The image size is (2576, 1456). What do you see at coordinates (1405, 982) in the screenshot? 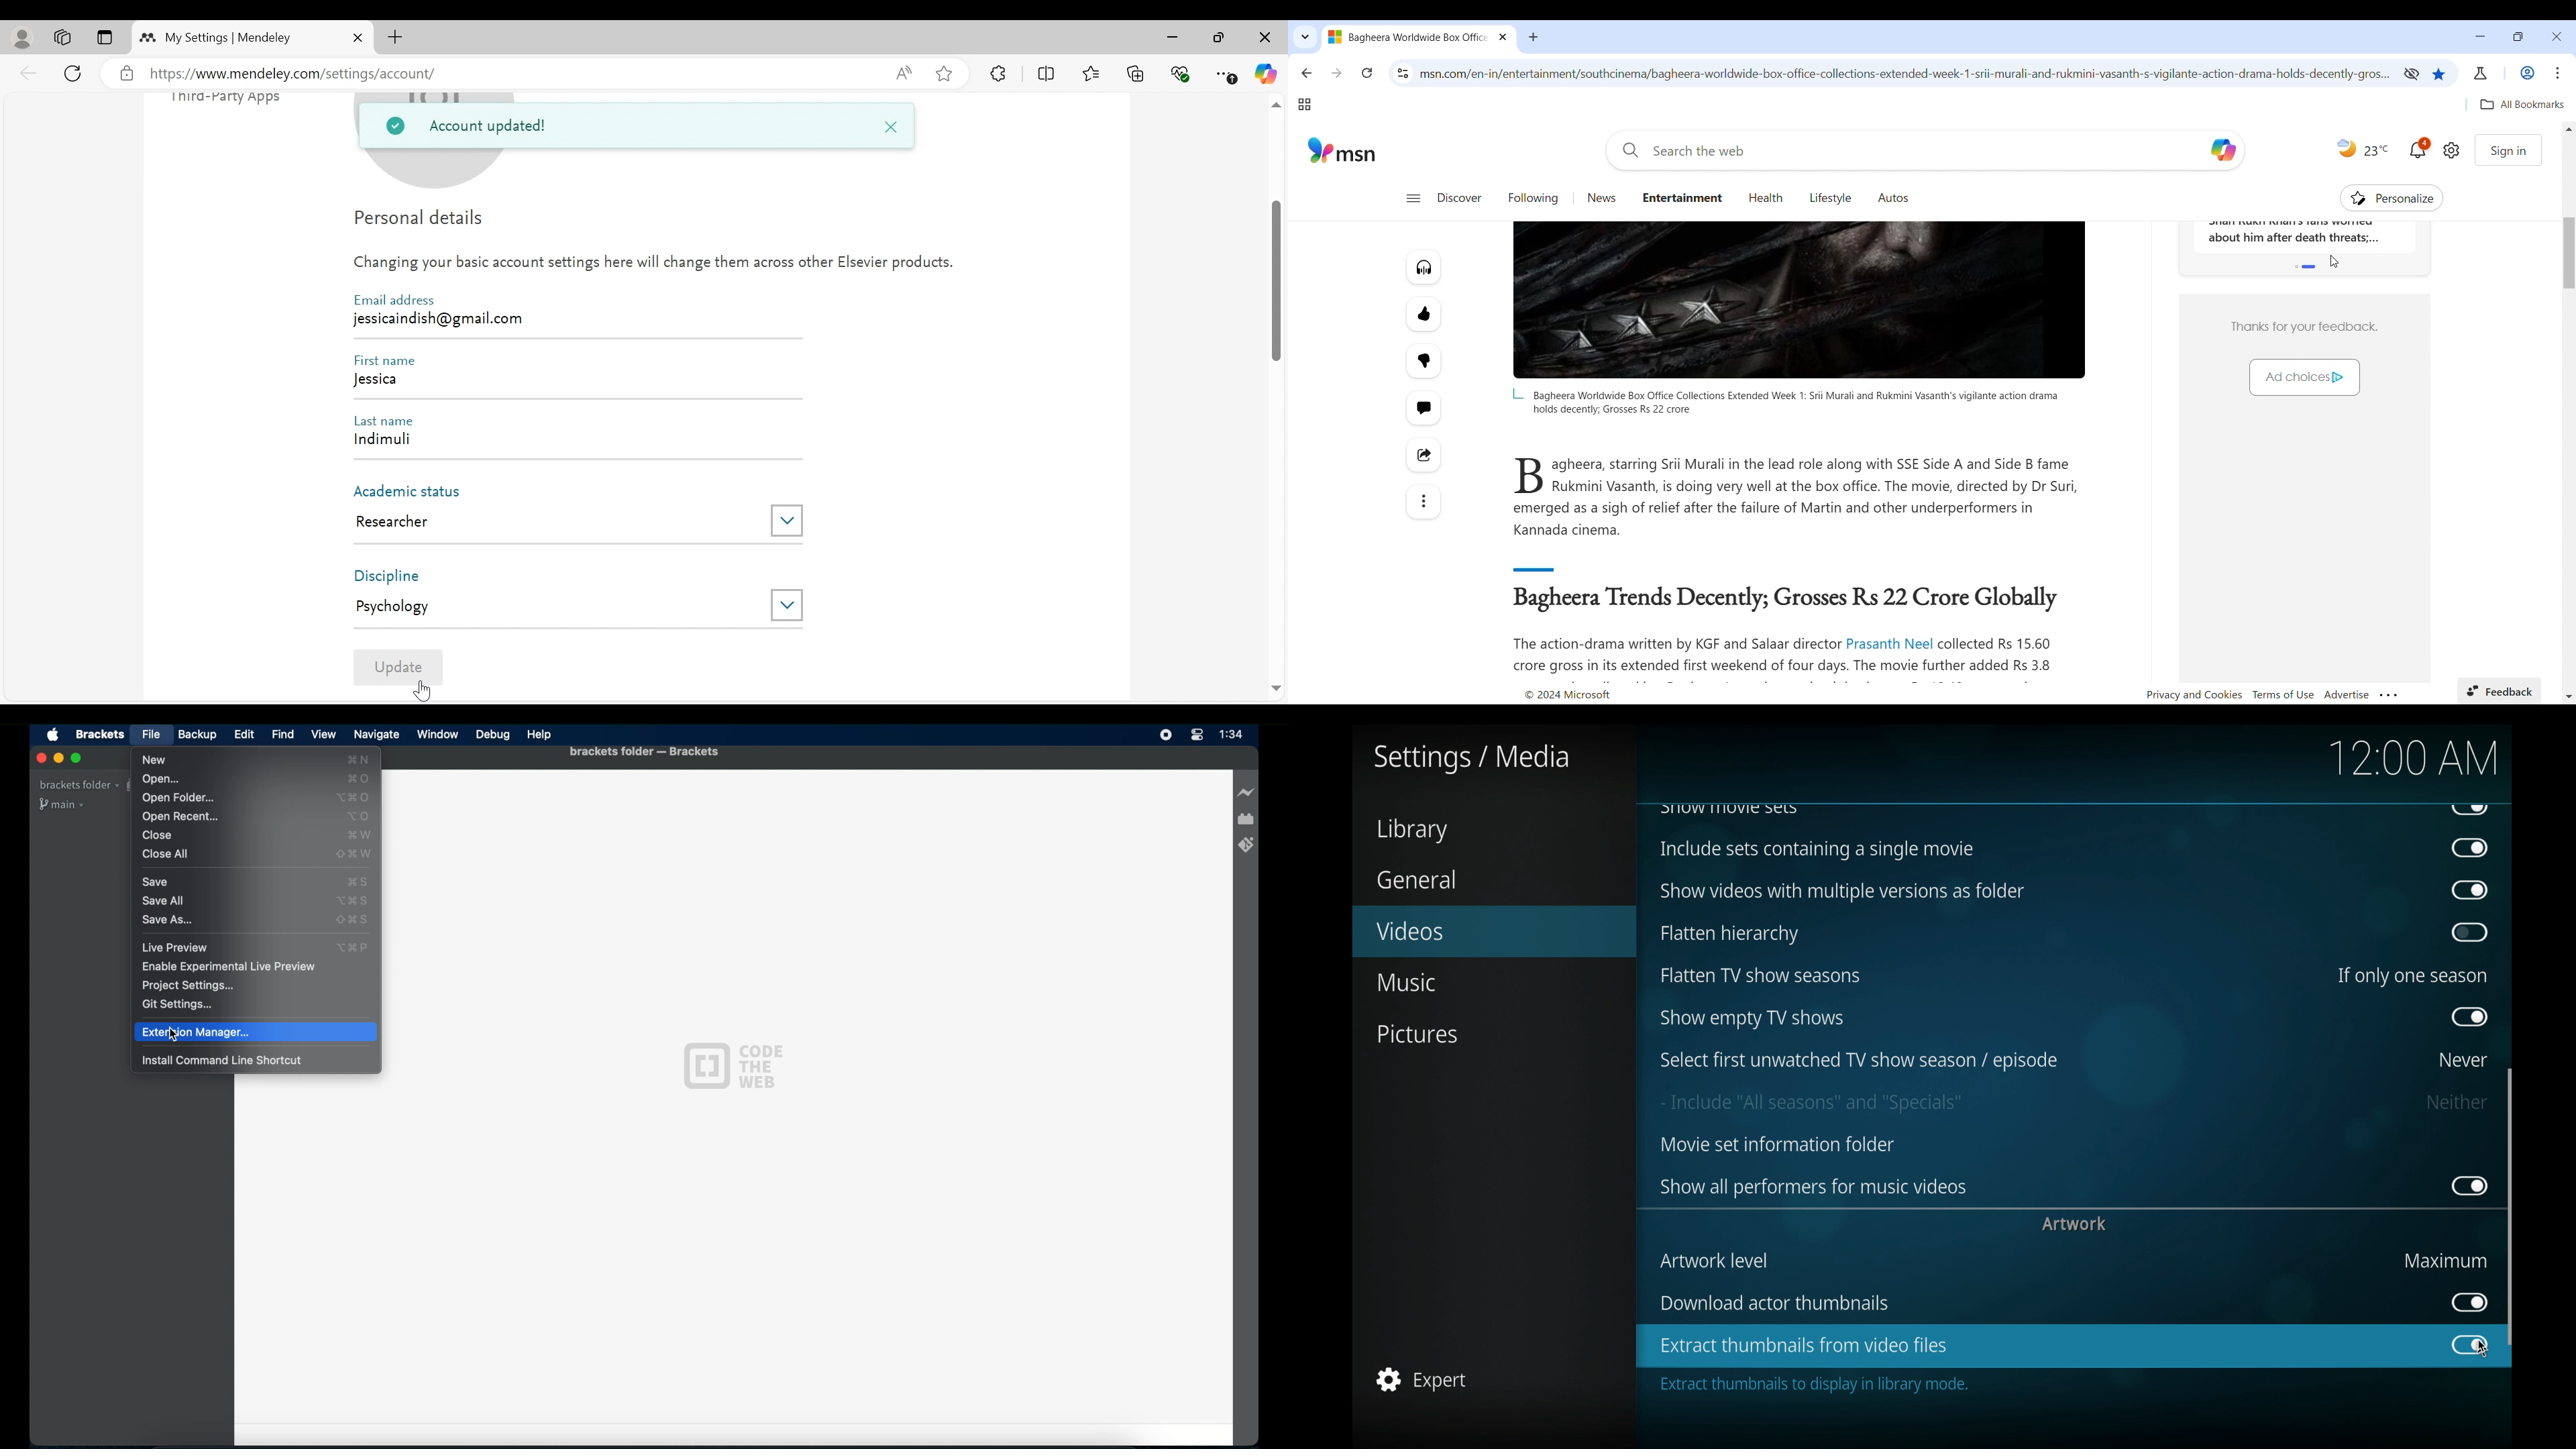
I see `music` at bounding box center [1405, 982].